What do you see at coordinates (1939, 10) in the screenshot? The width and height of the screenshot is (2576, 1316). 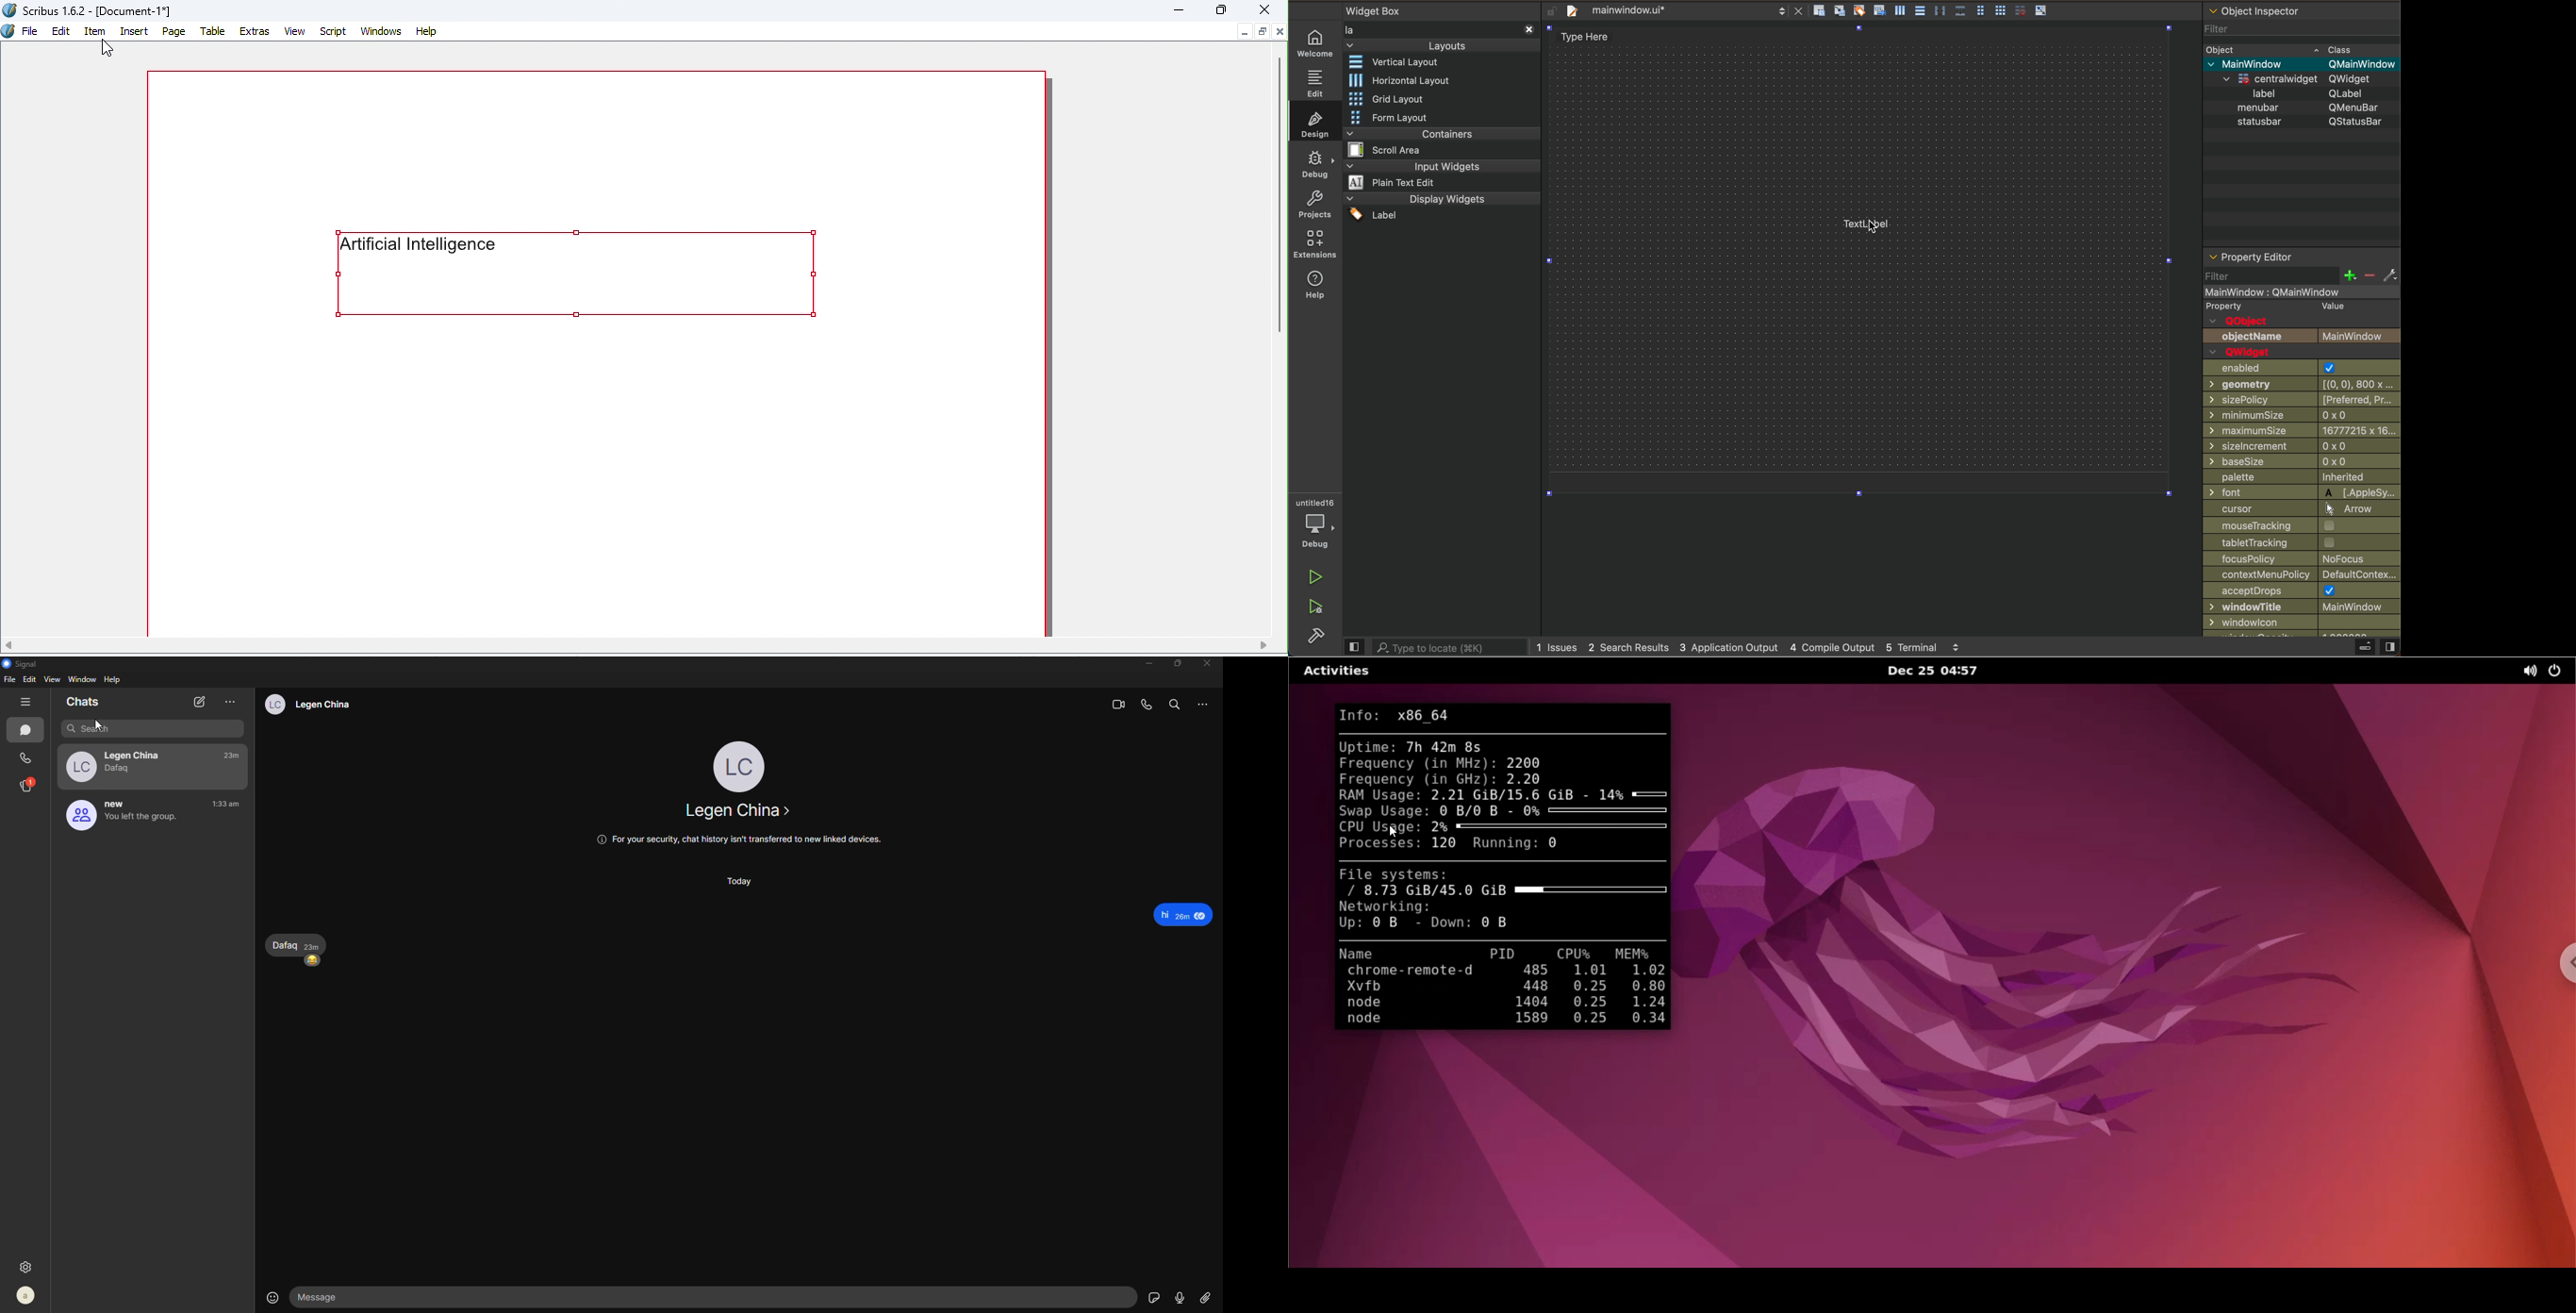 I see `layout actions` at bounding box center [1939, 10].